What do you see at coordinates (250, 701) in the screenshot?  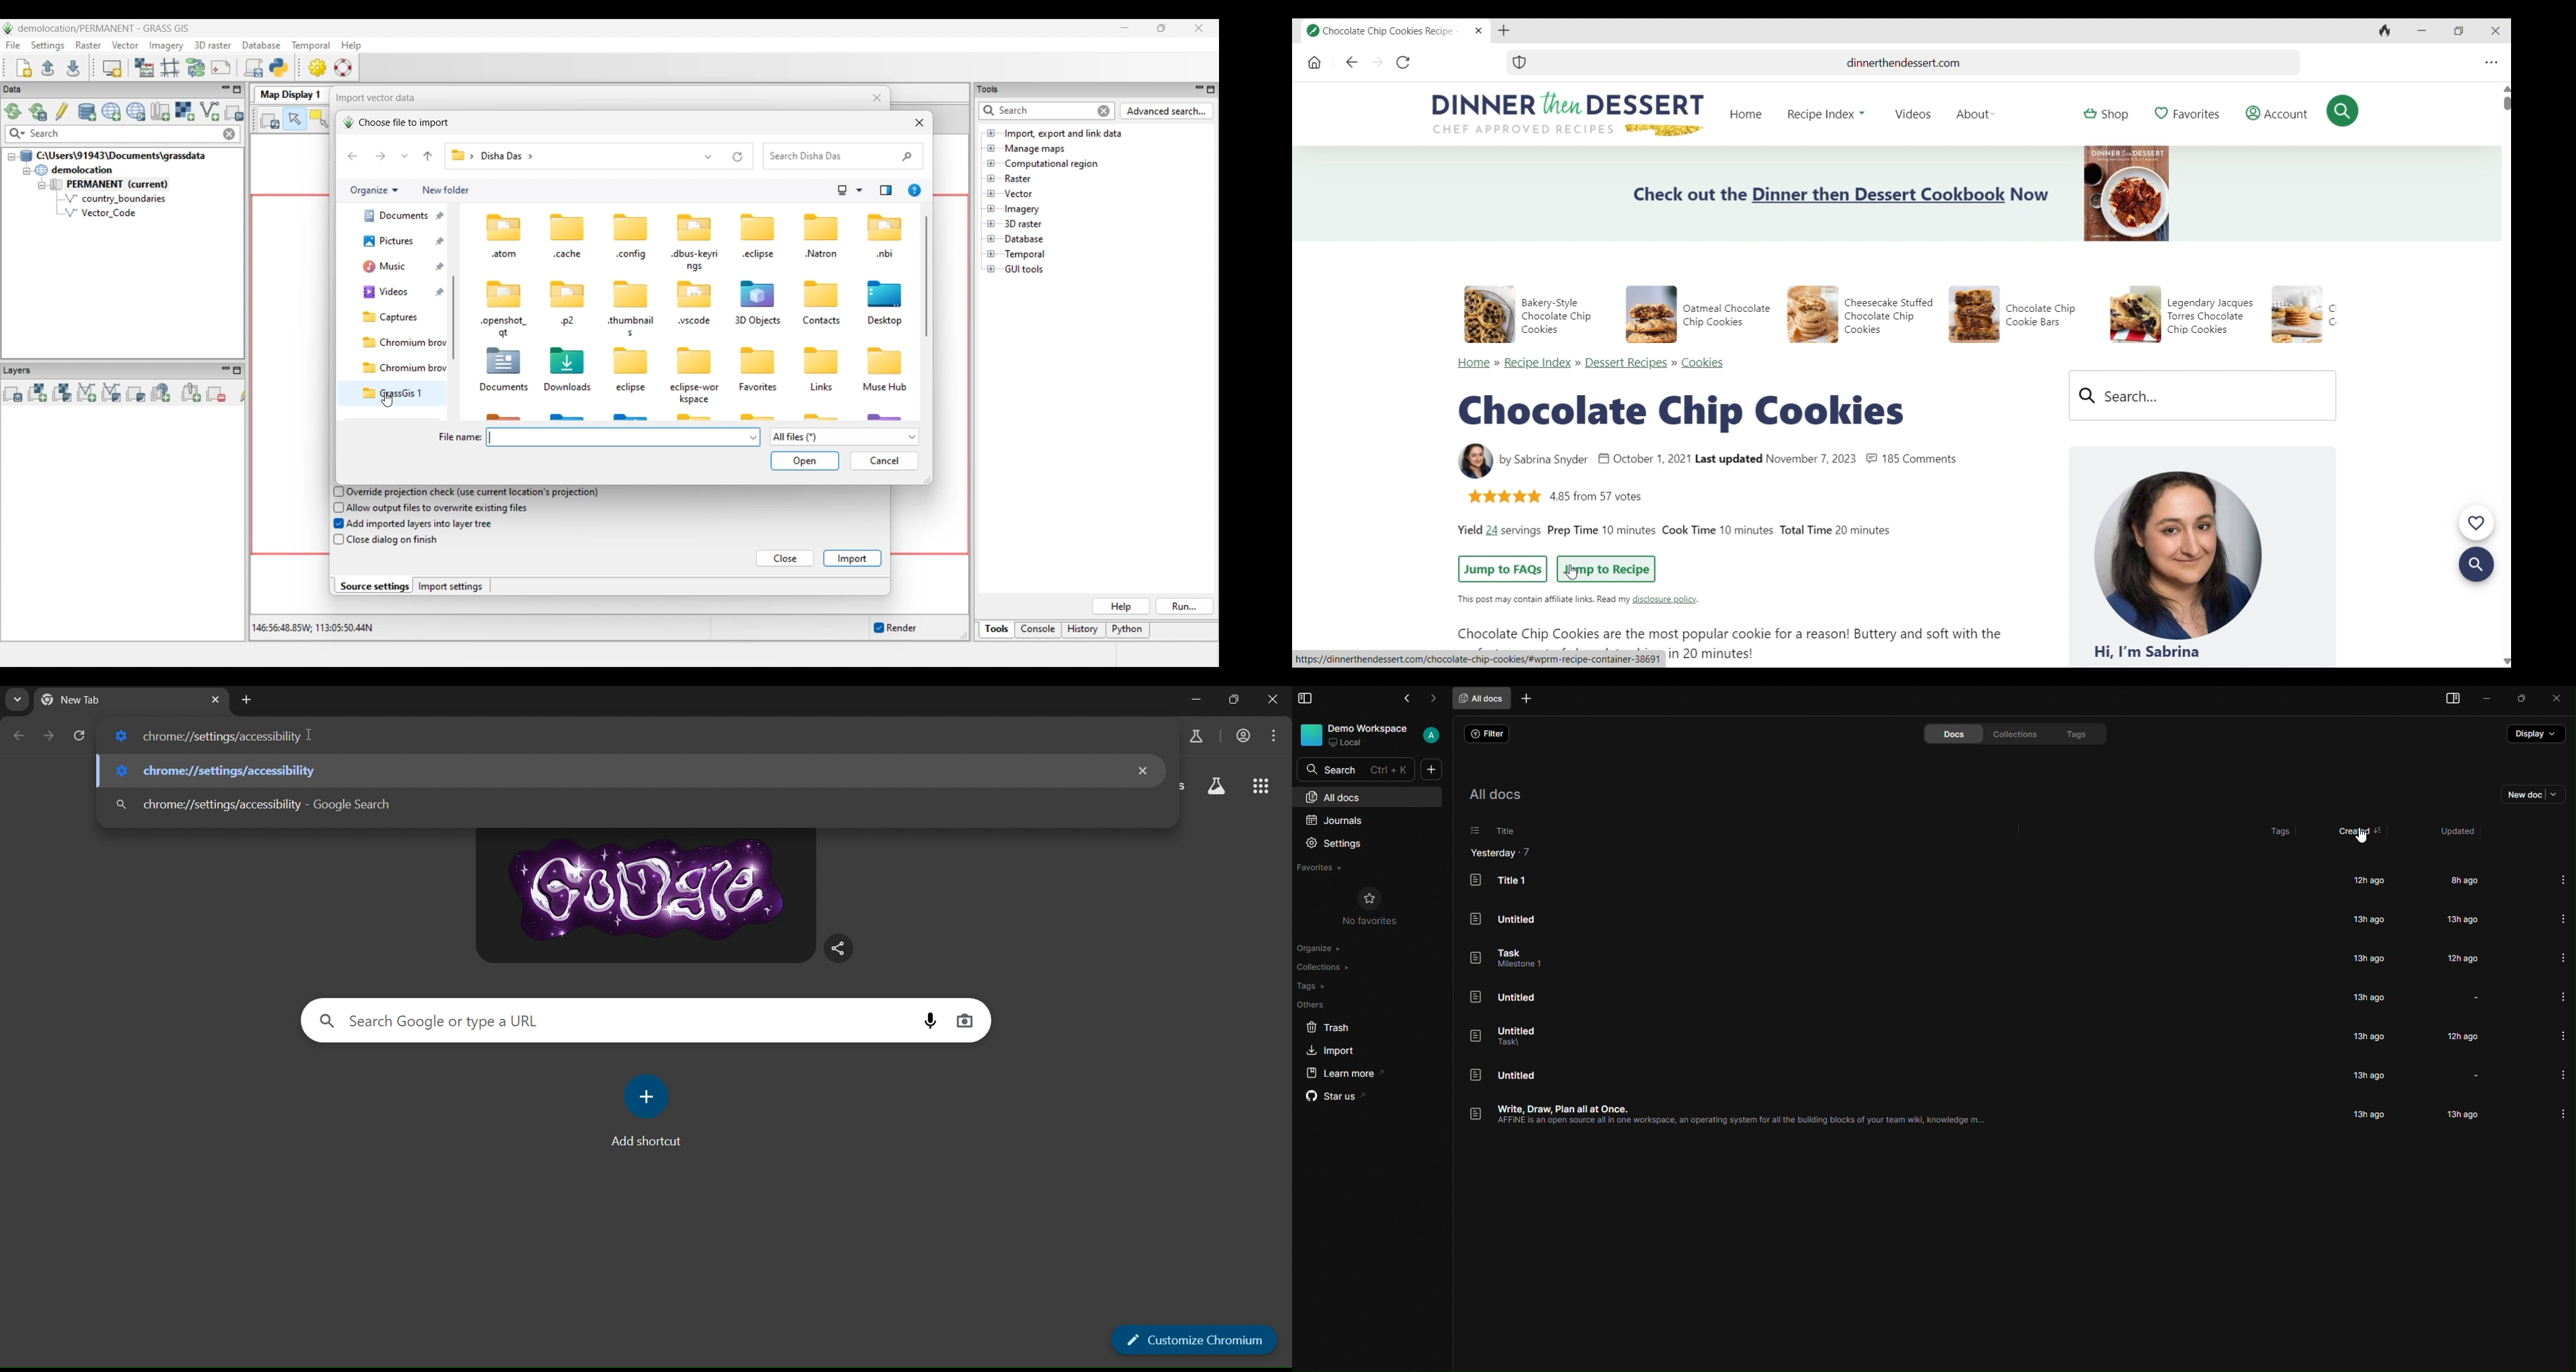 I see `new tab` at bounding box center [250, 701].